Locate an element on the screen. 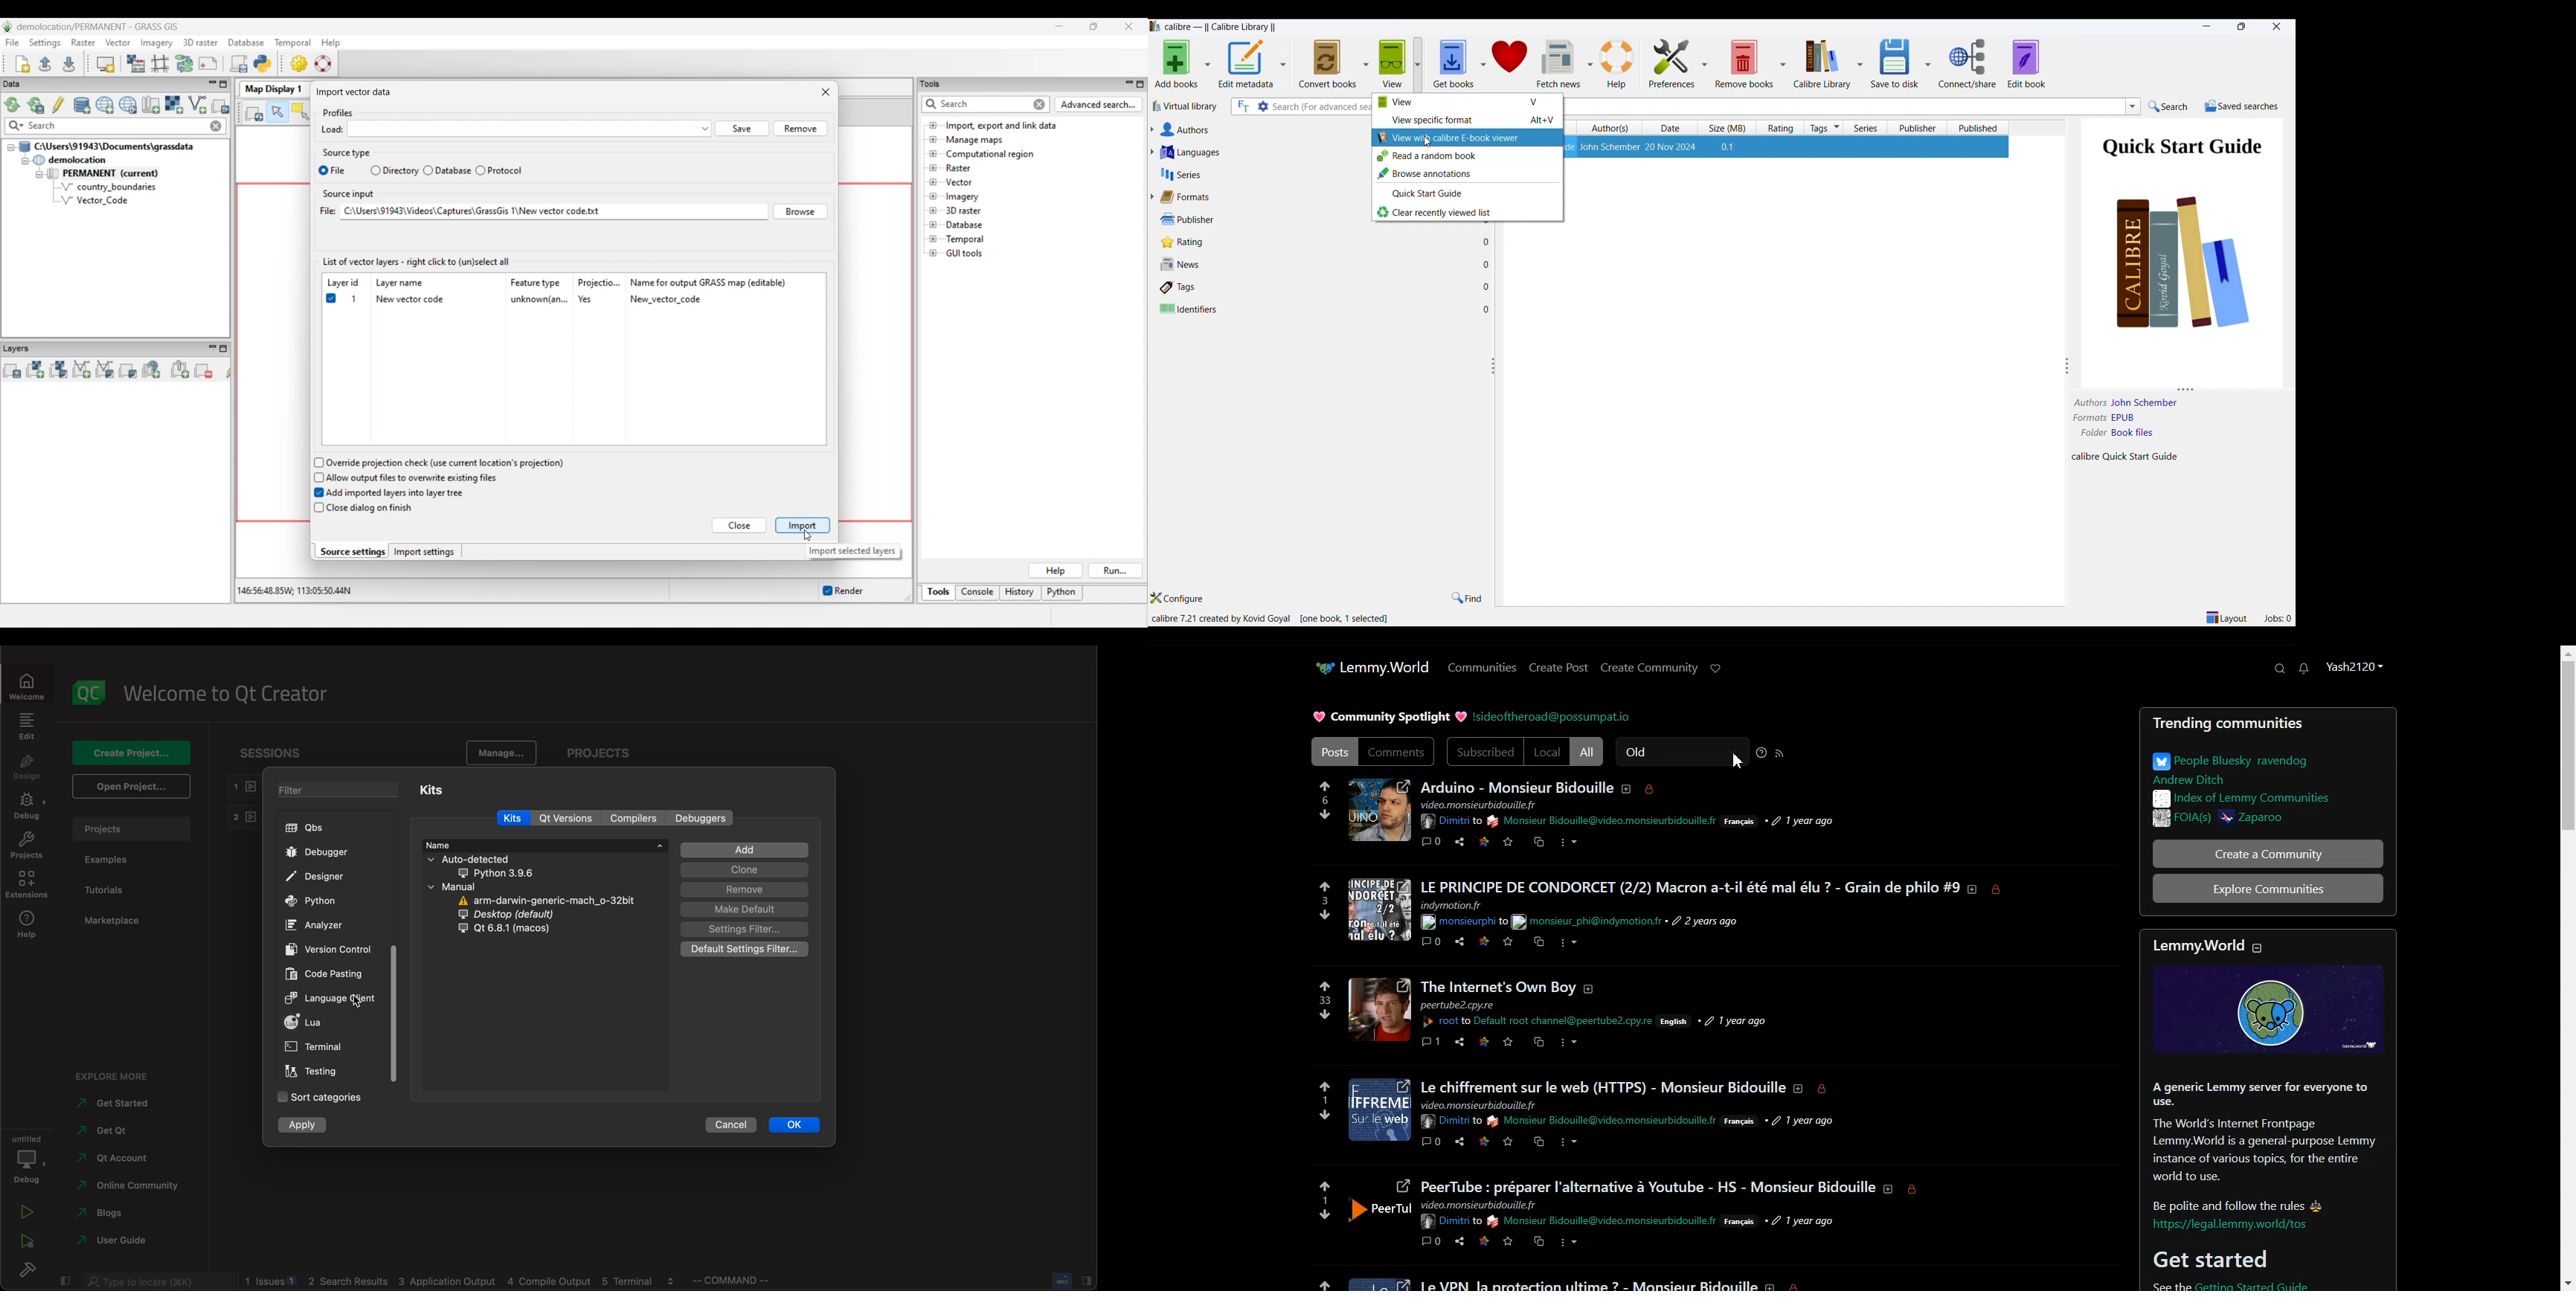  identifiers is located at coordinates (1328, 308).